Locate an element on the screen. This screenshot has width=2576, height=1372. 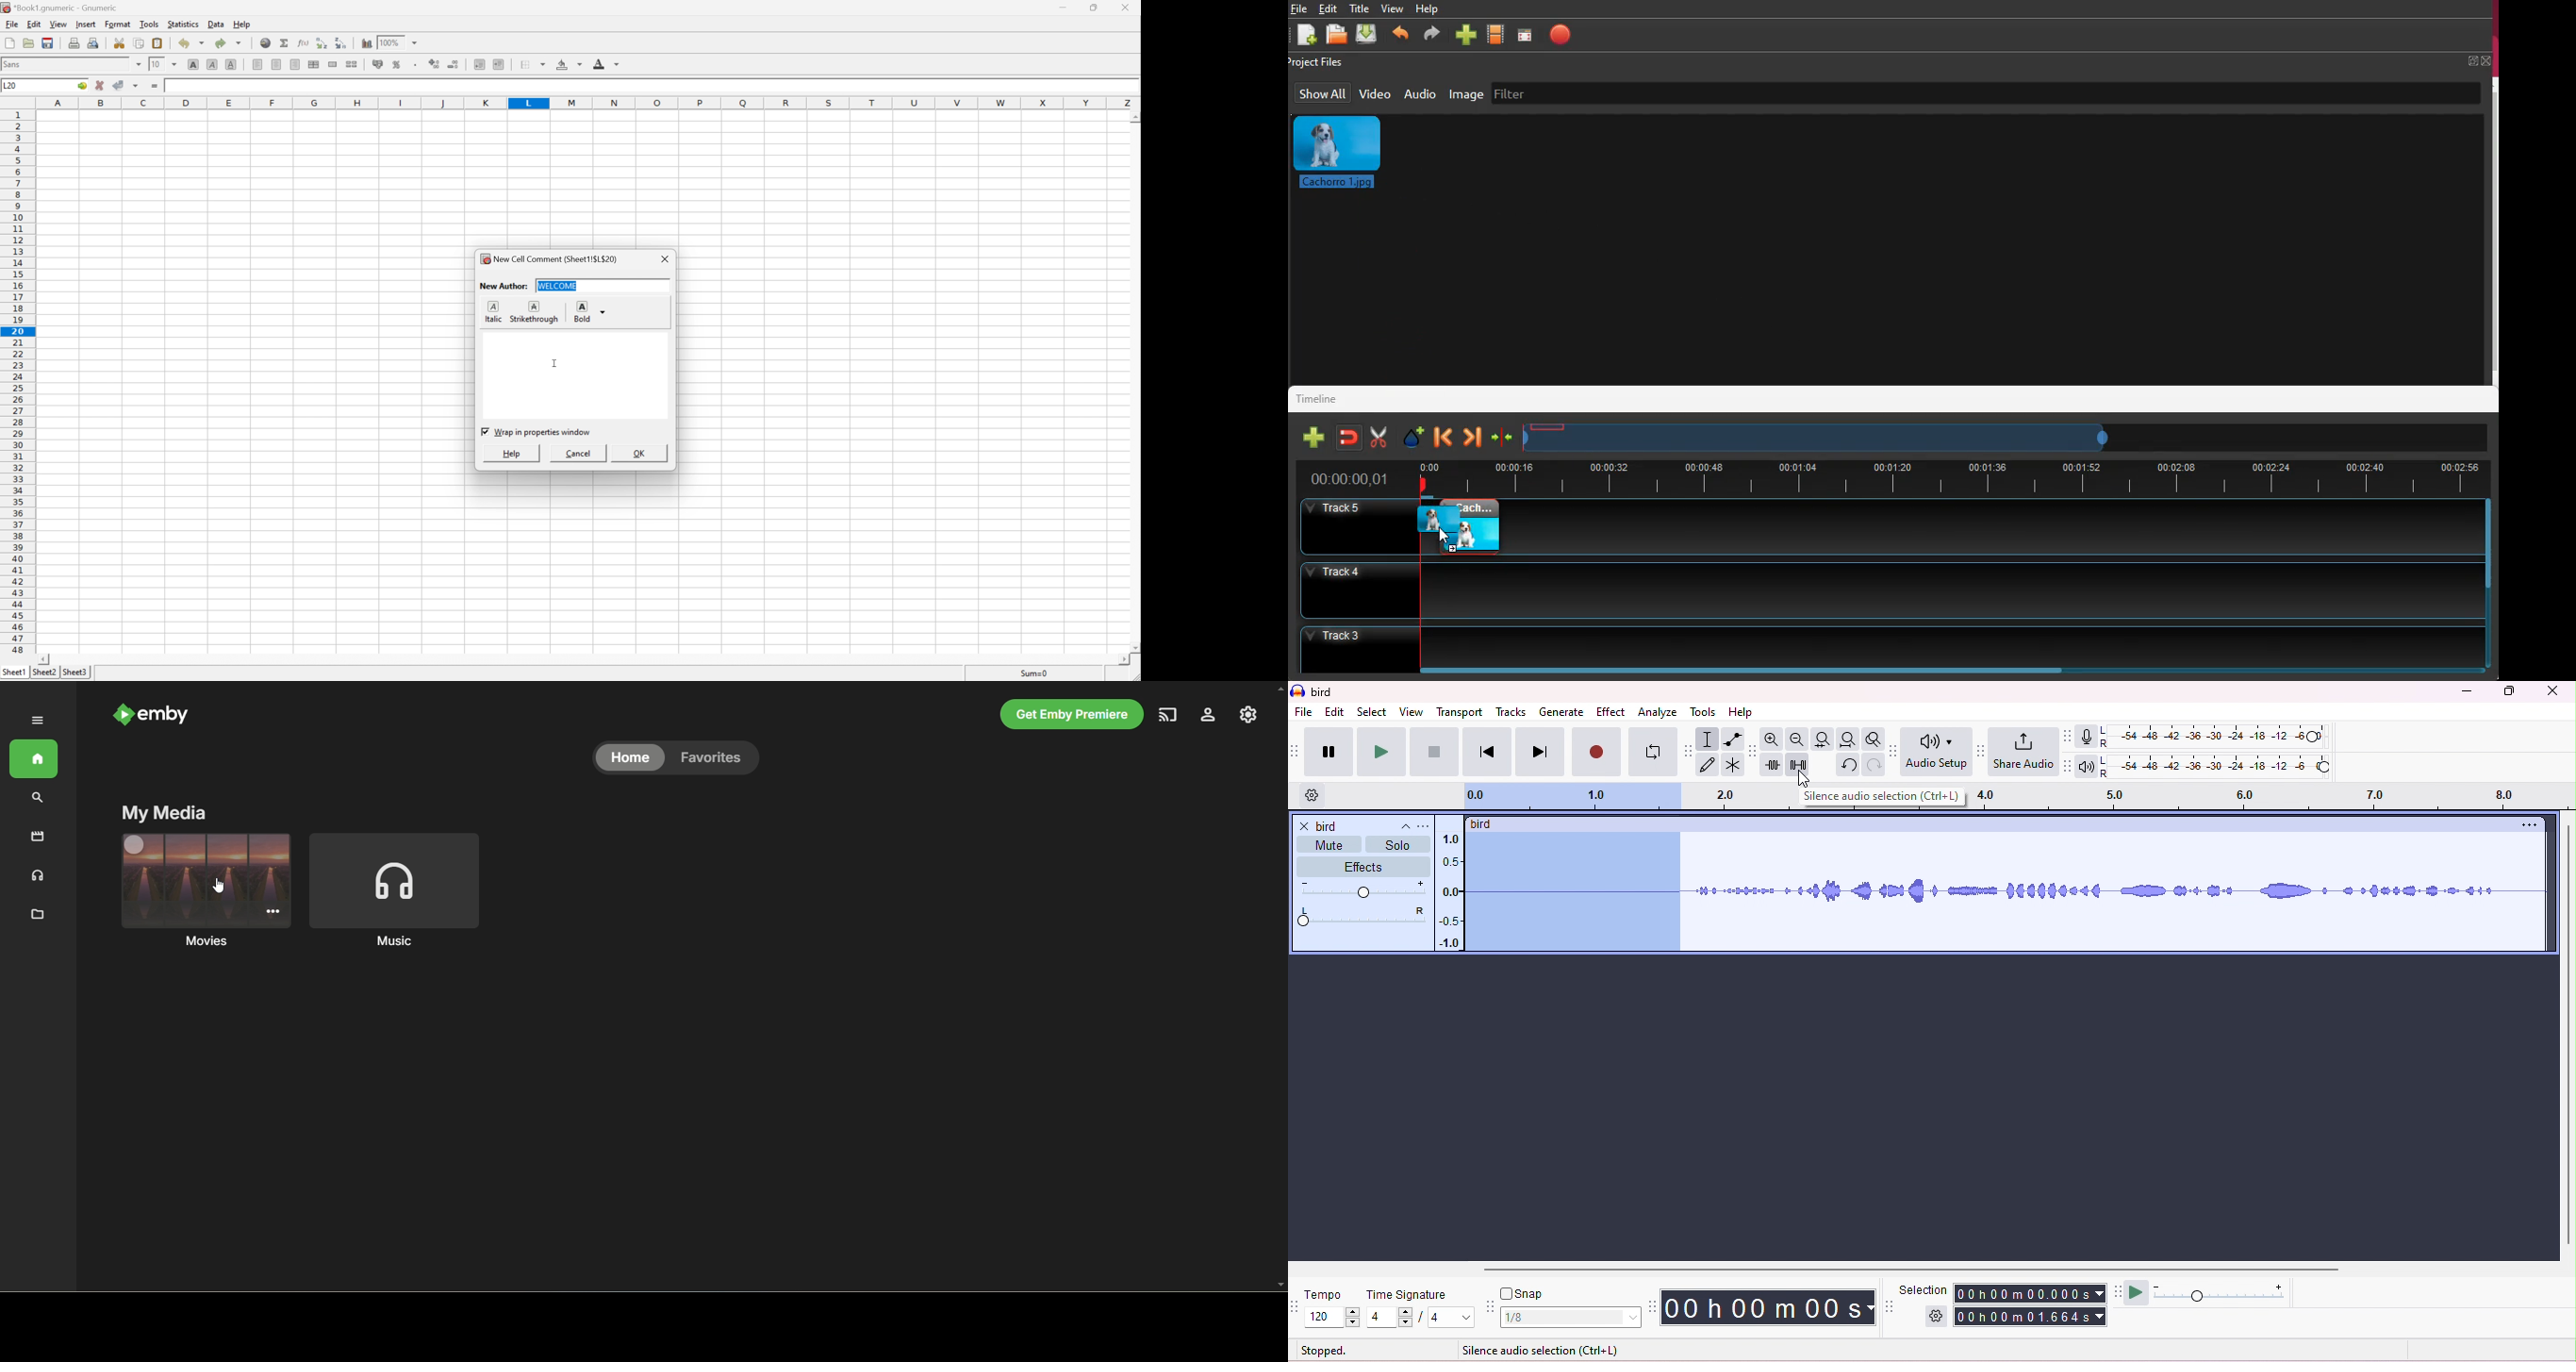
playback level is located at coordinates (2228, 766).